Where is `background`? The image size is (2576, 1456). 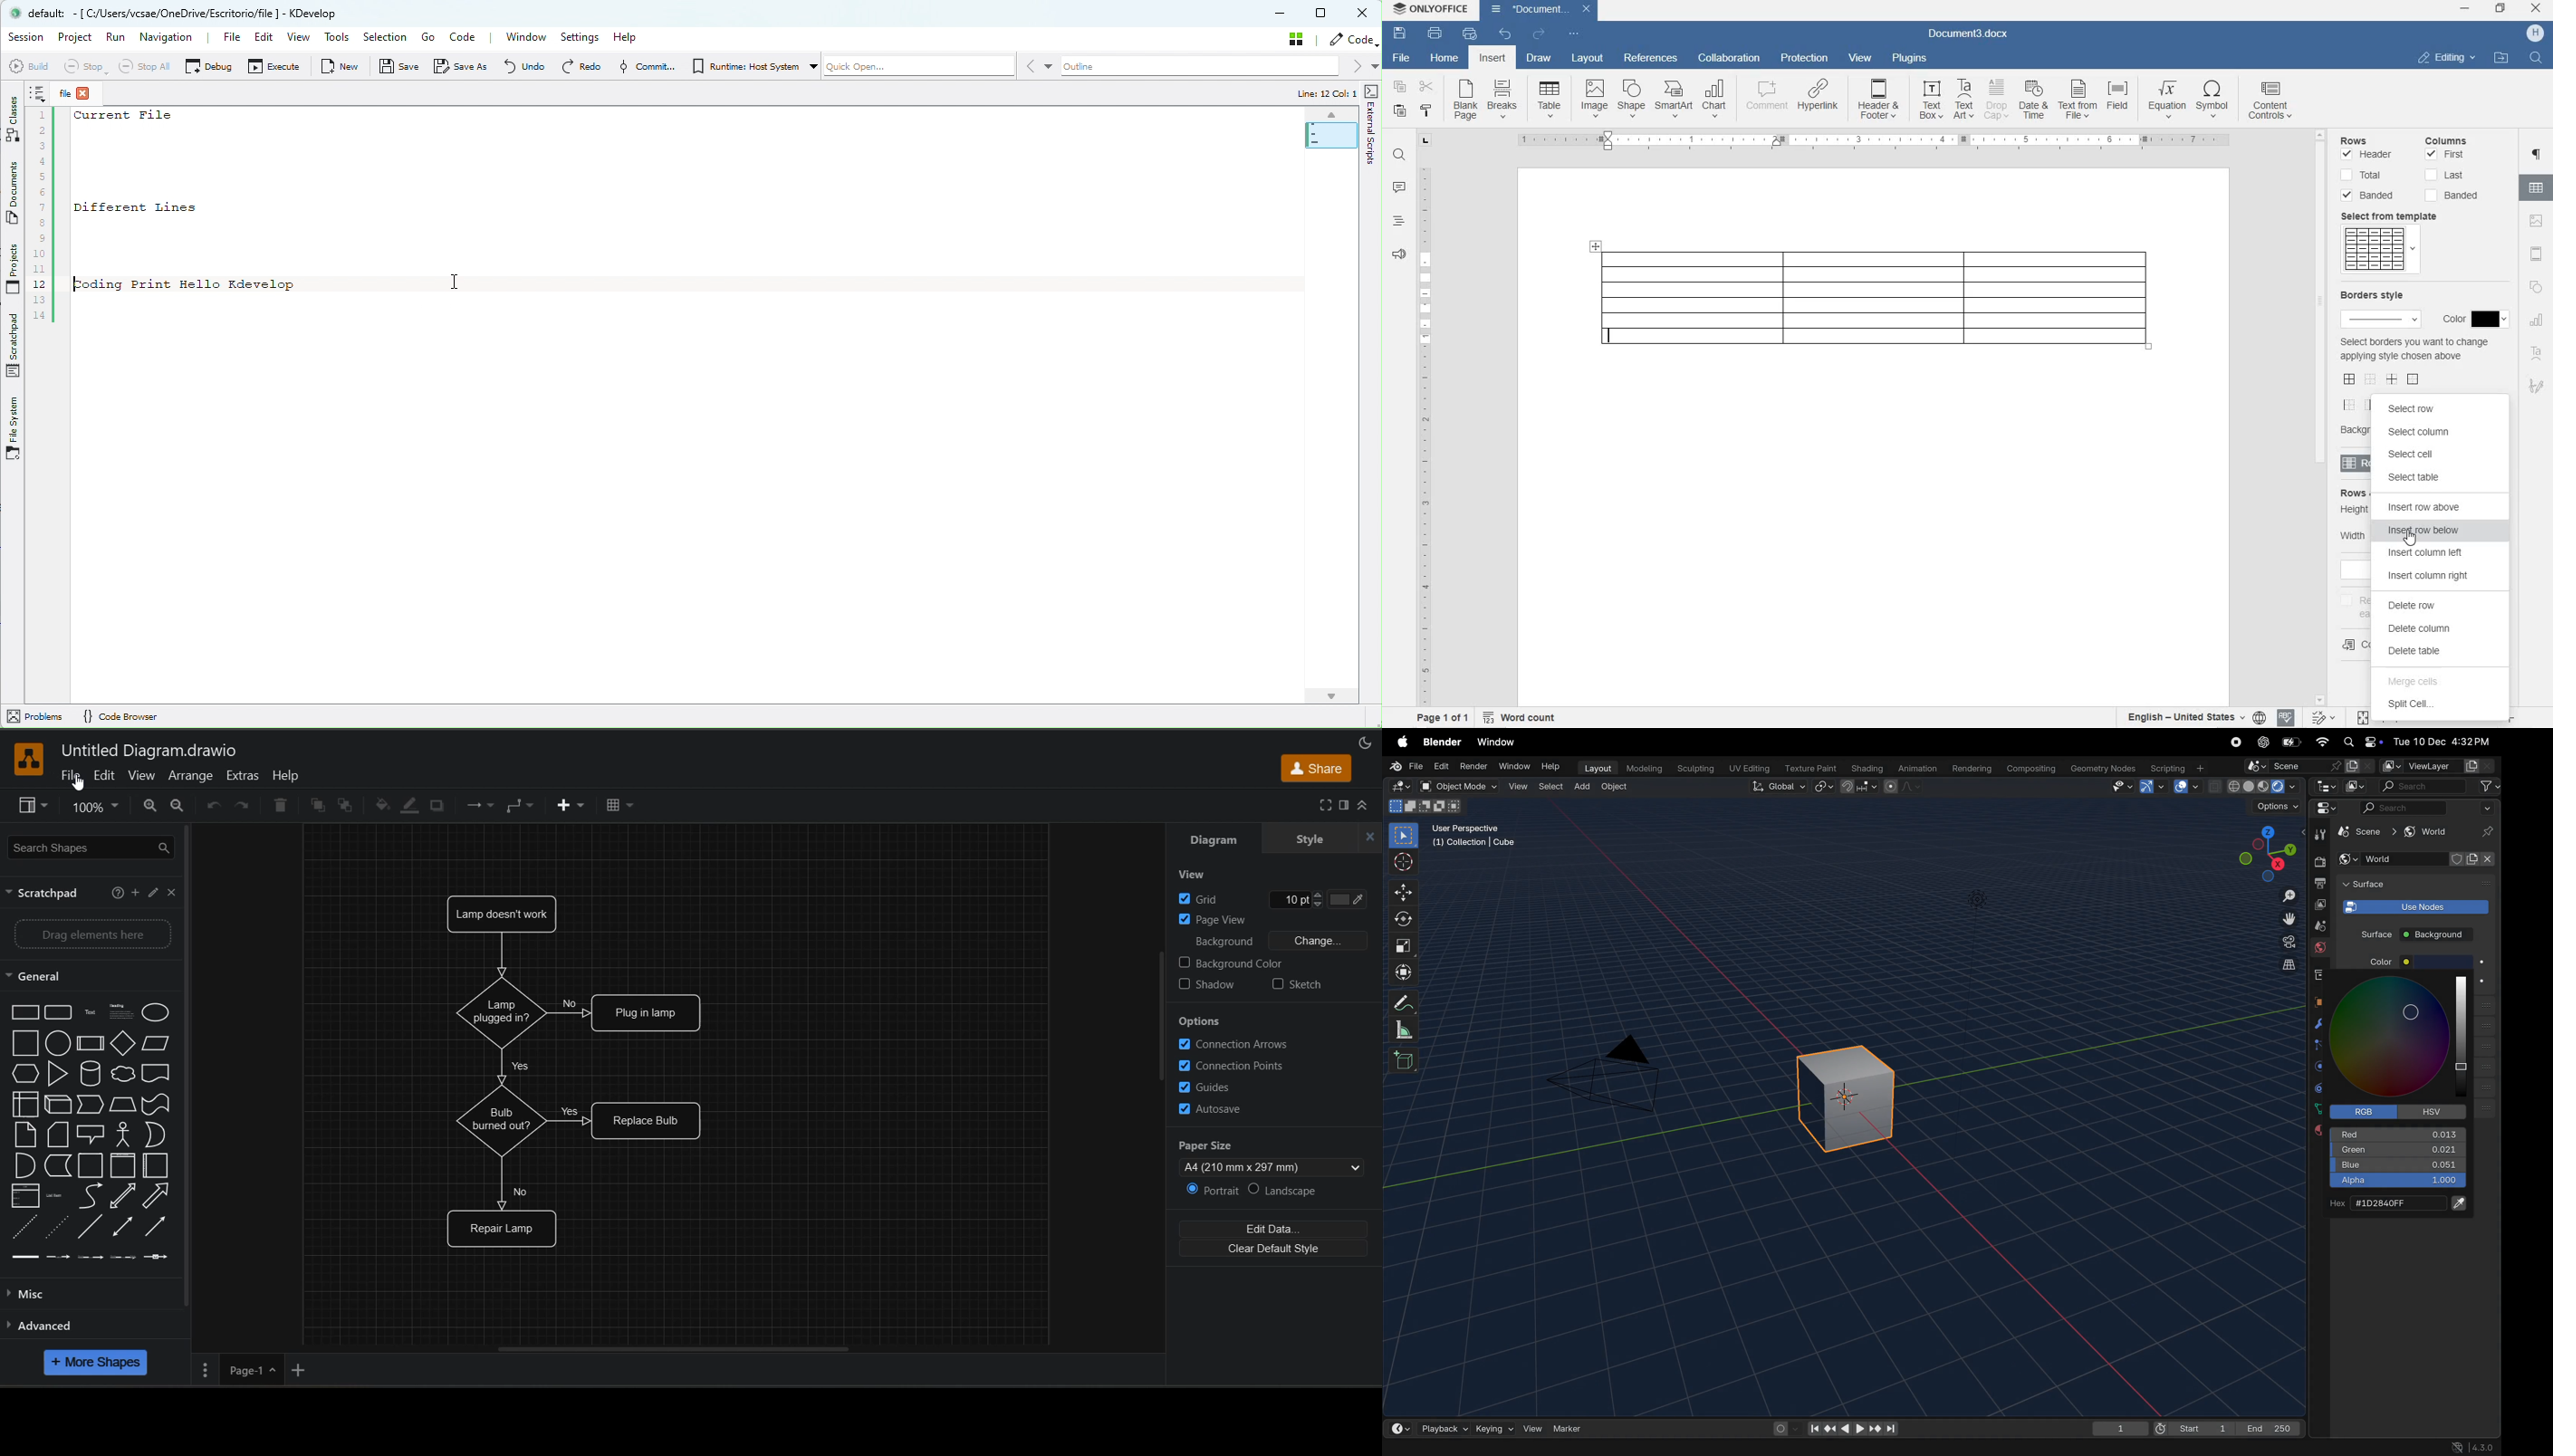
background is located at coordinates (1278, 940).